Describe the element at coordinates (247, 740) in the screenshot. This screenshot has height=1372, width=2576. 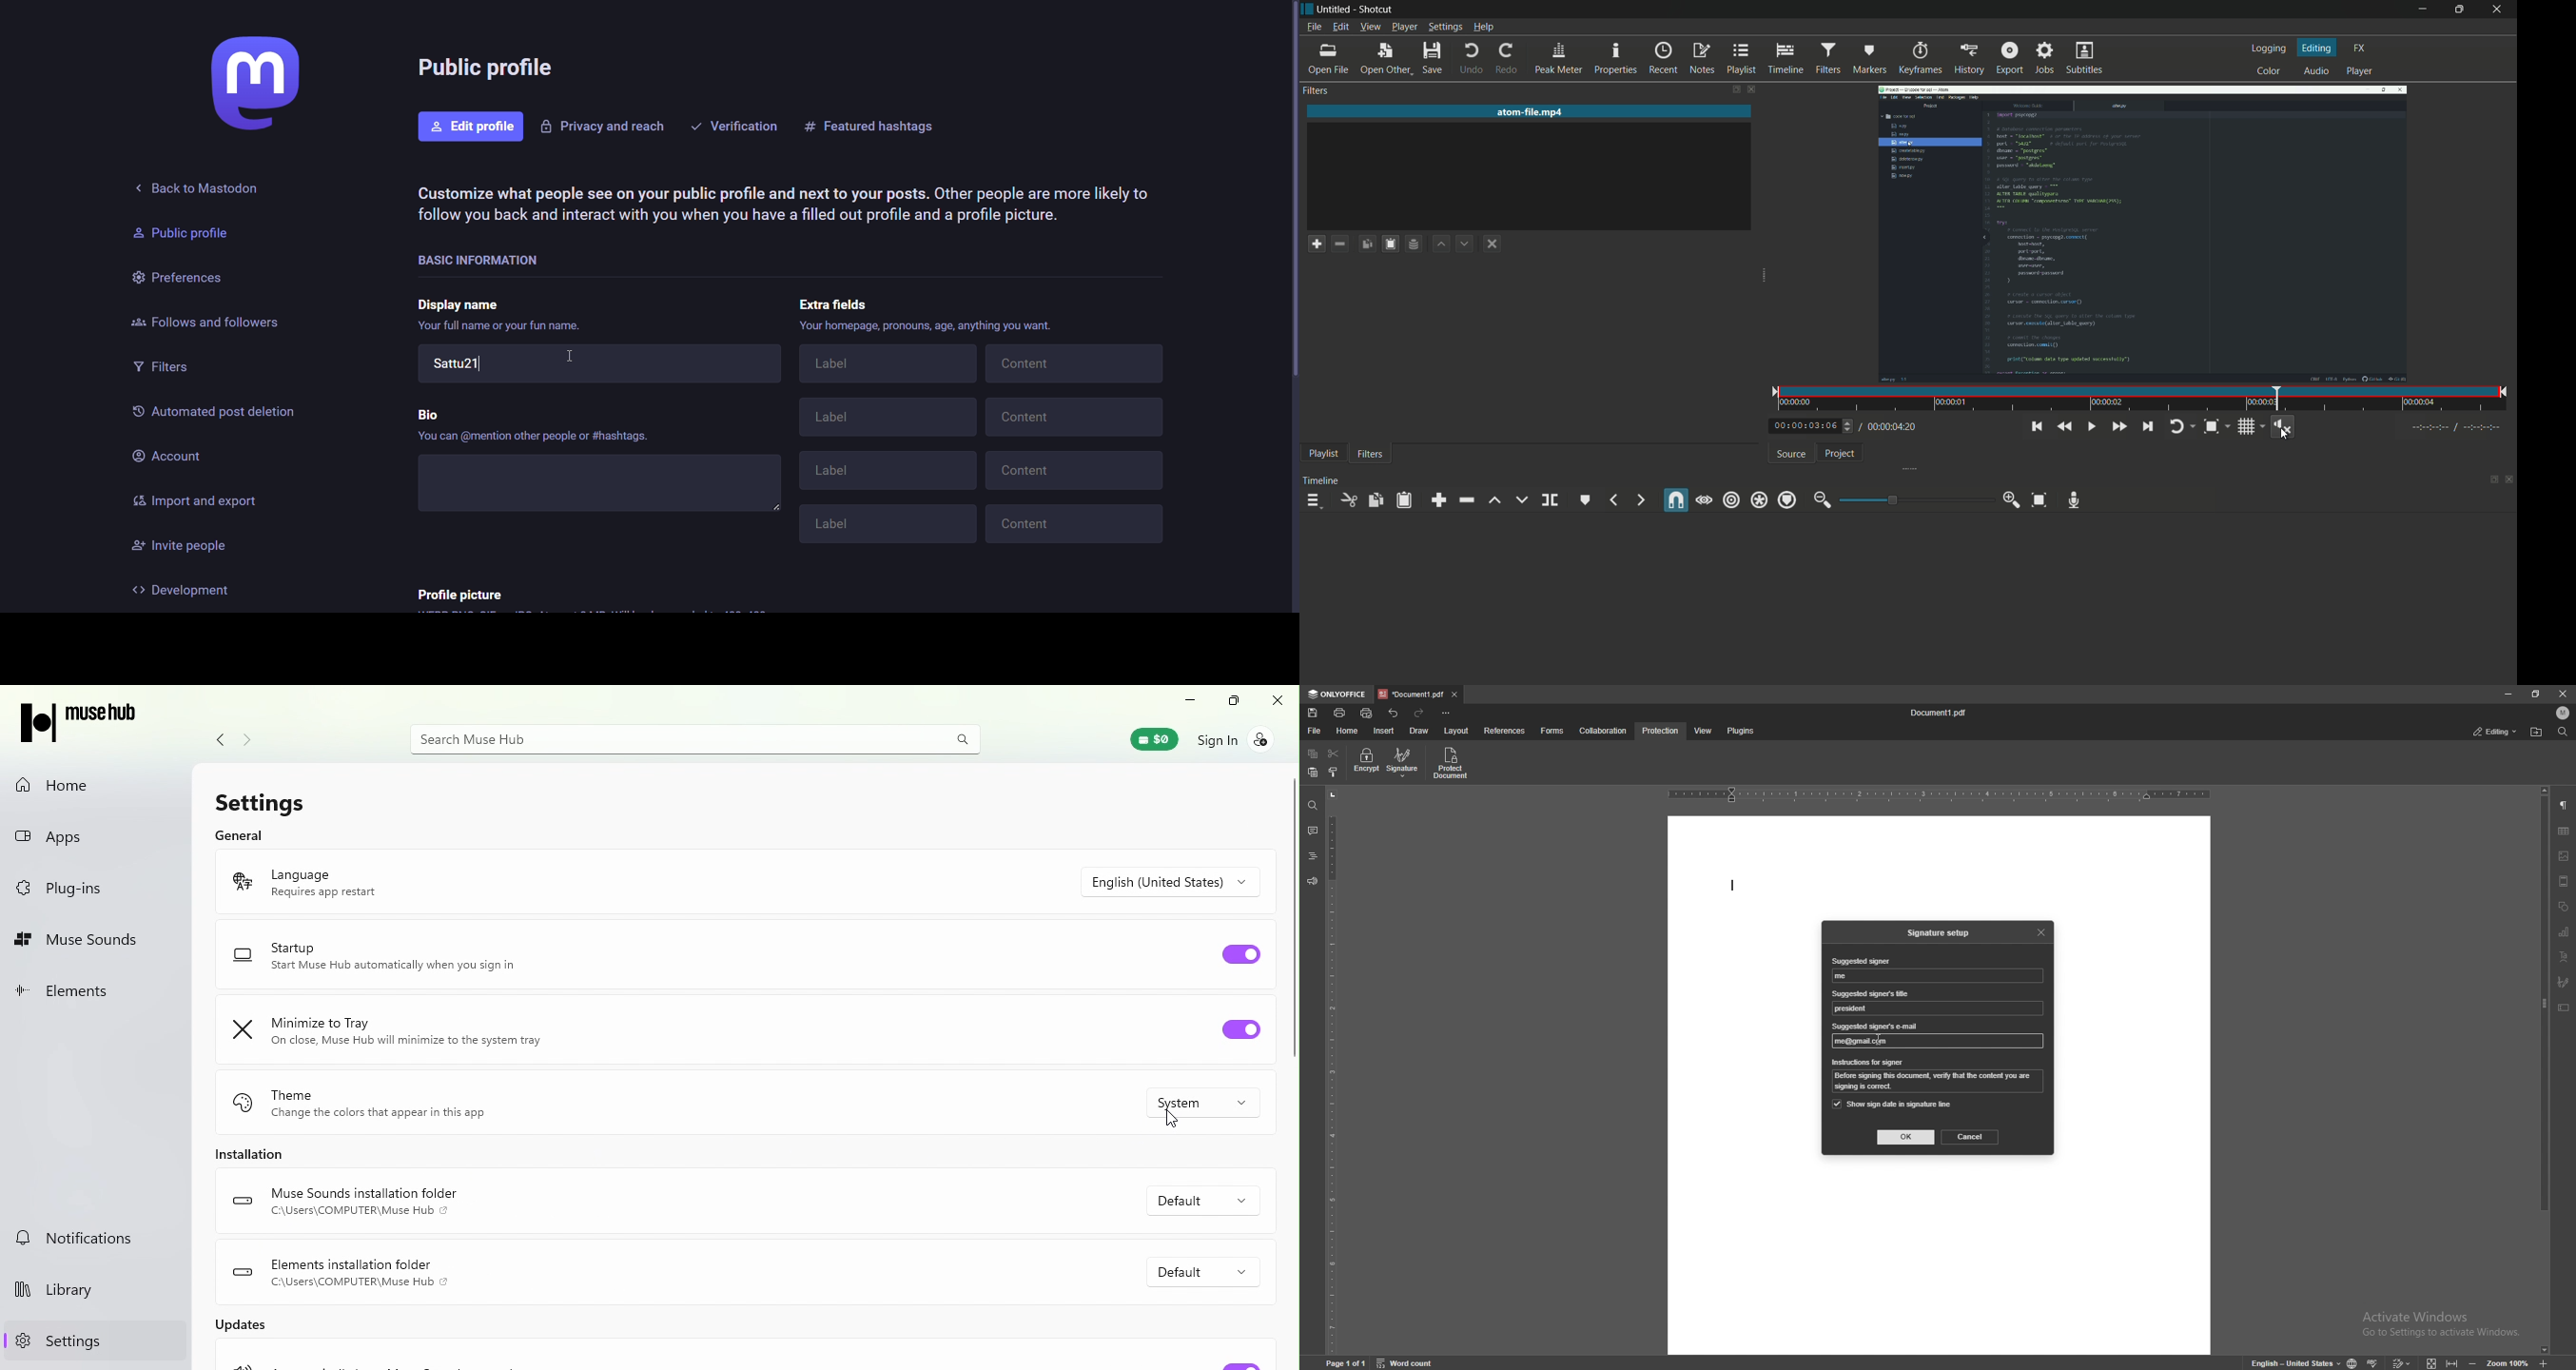
I see `Navigate forward` at that location.